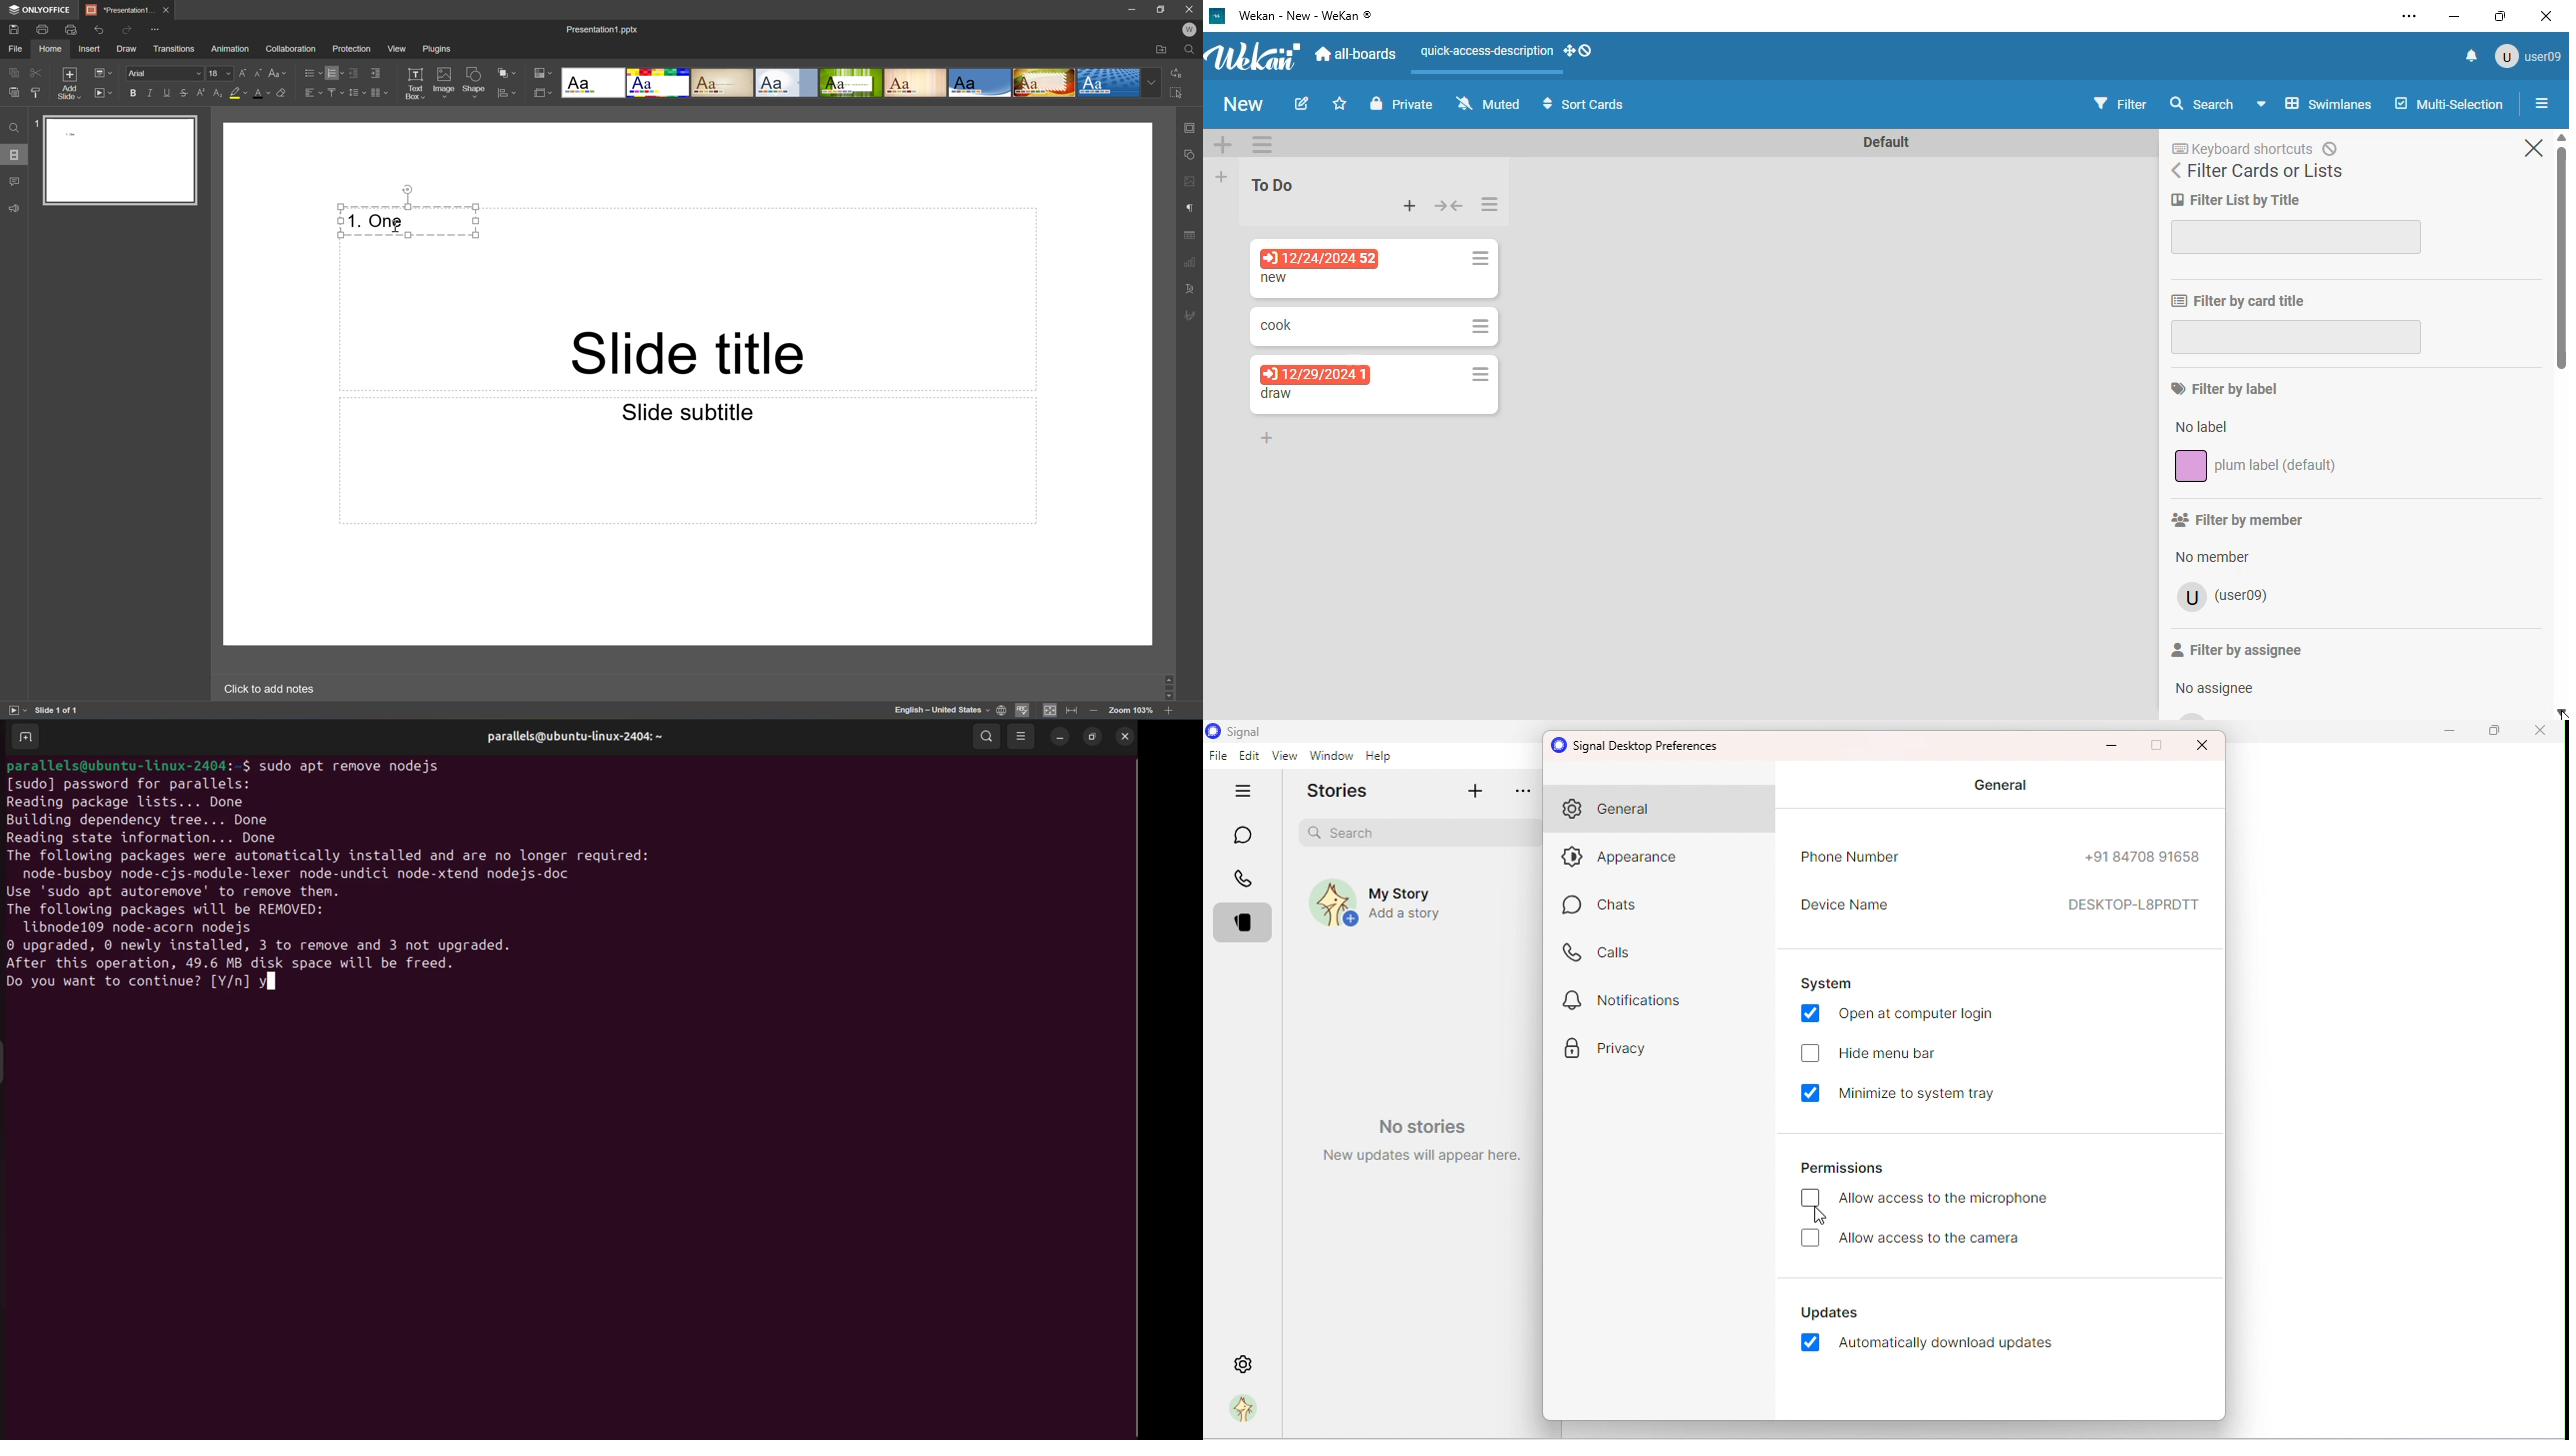 The height and width of the screenshot is (1456, 2576). What do you see at coordinates (1449, 206) in the screenshot?
I see `collapse` at bounding box center [1449, 206].